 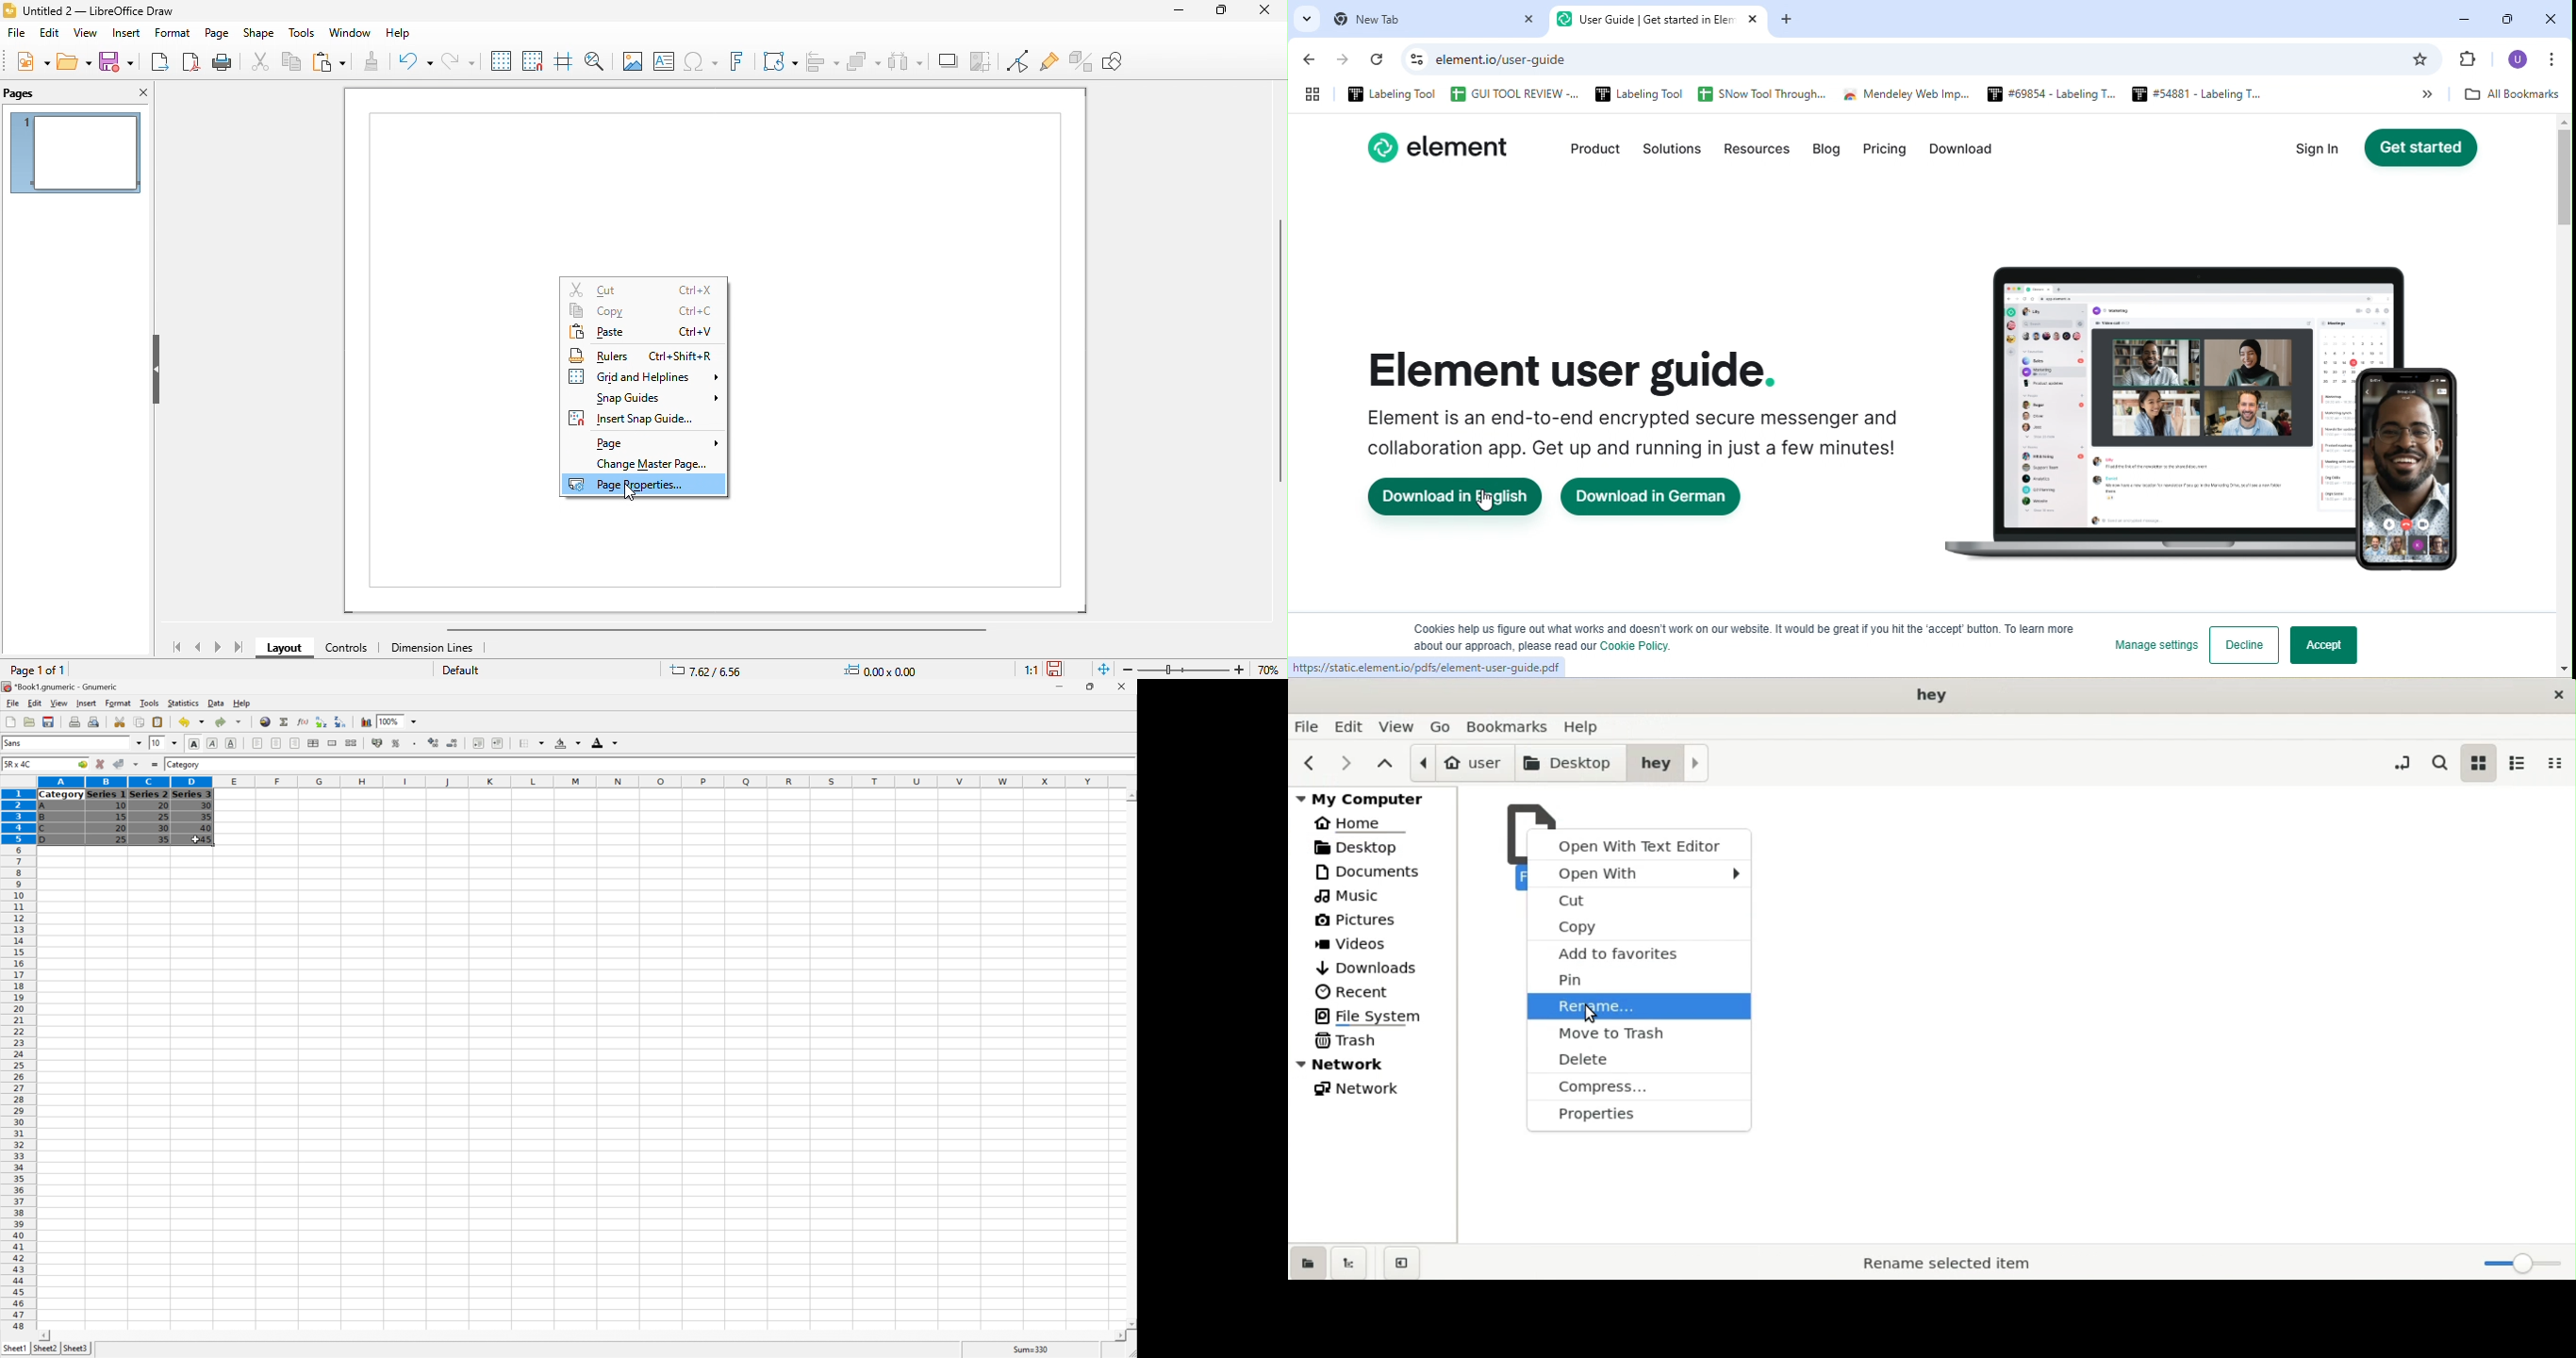 I want to click on product, so click(x=1588, y=150).